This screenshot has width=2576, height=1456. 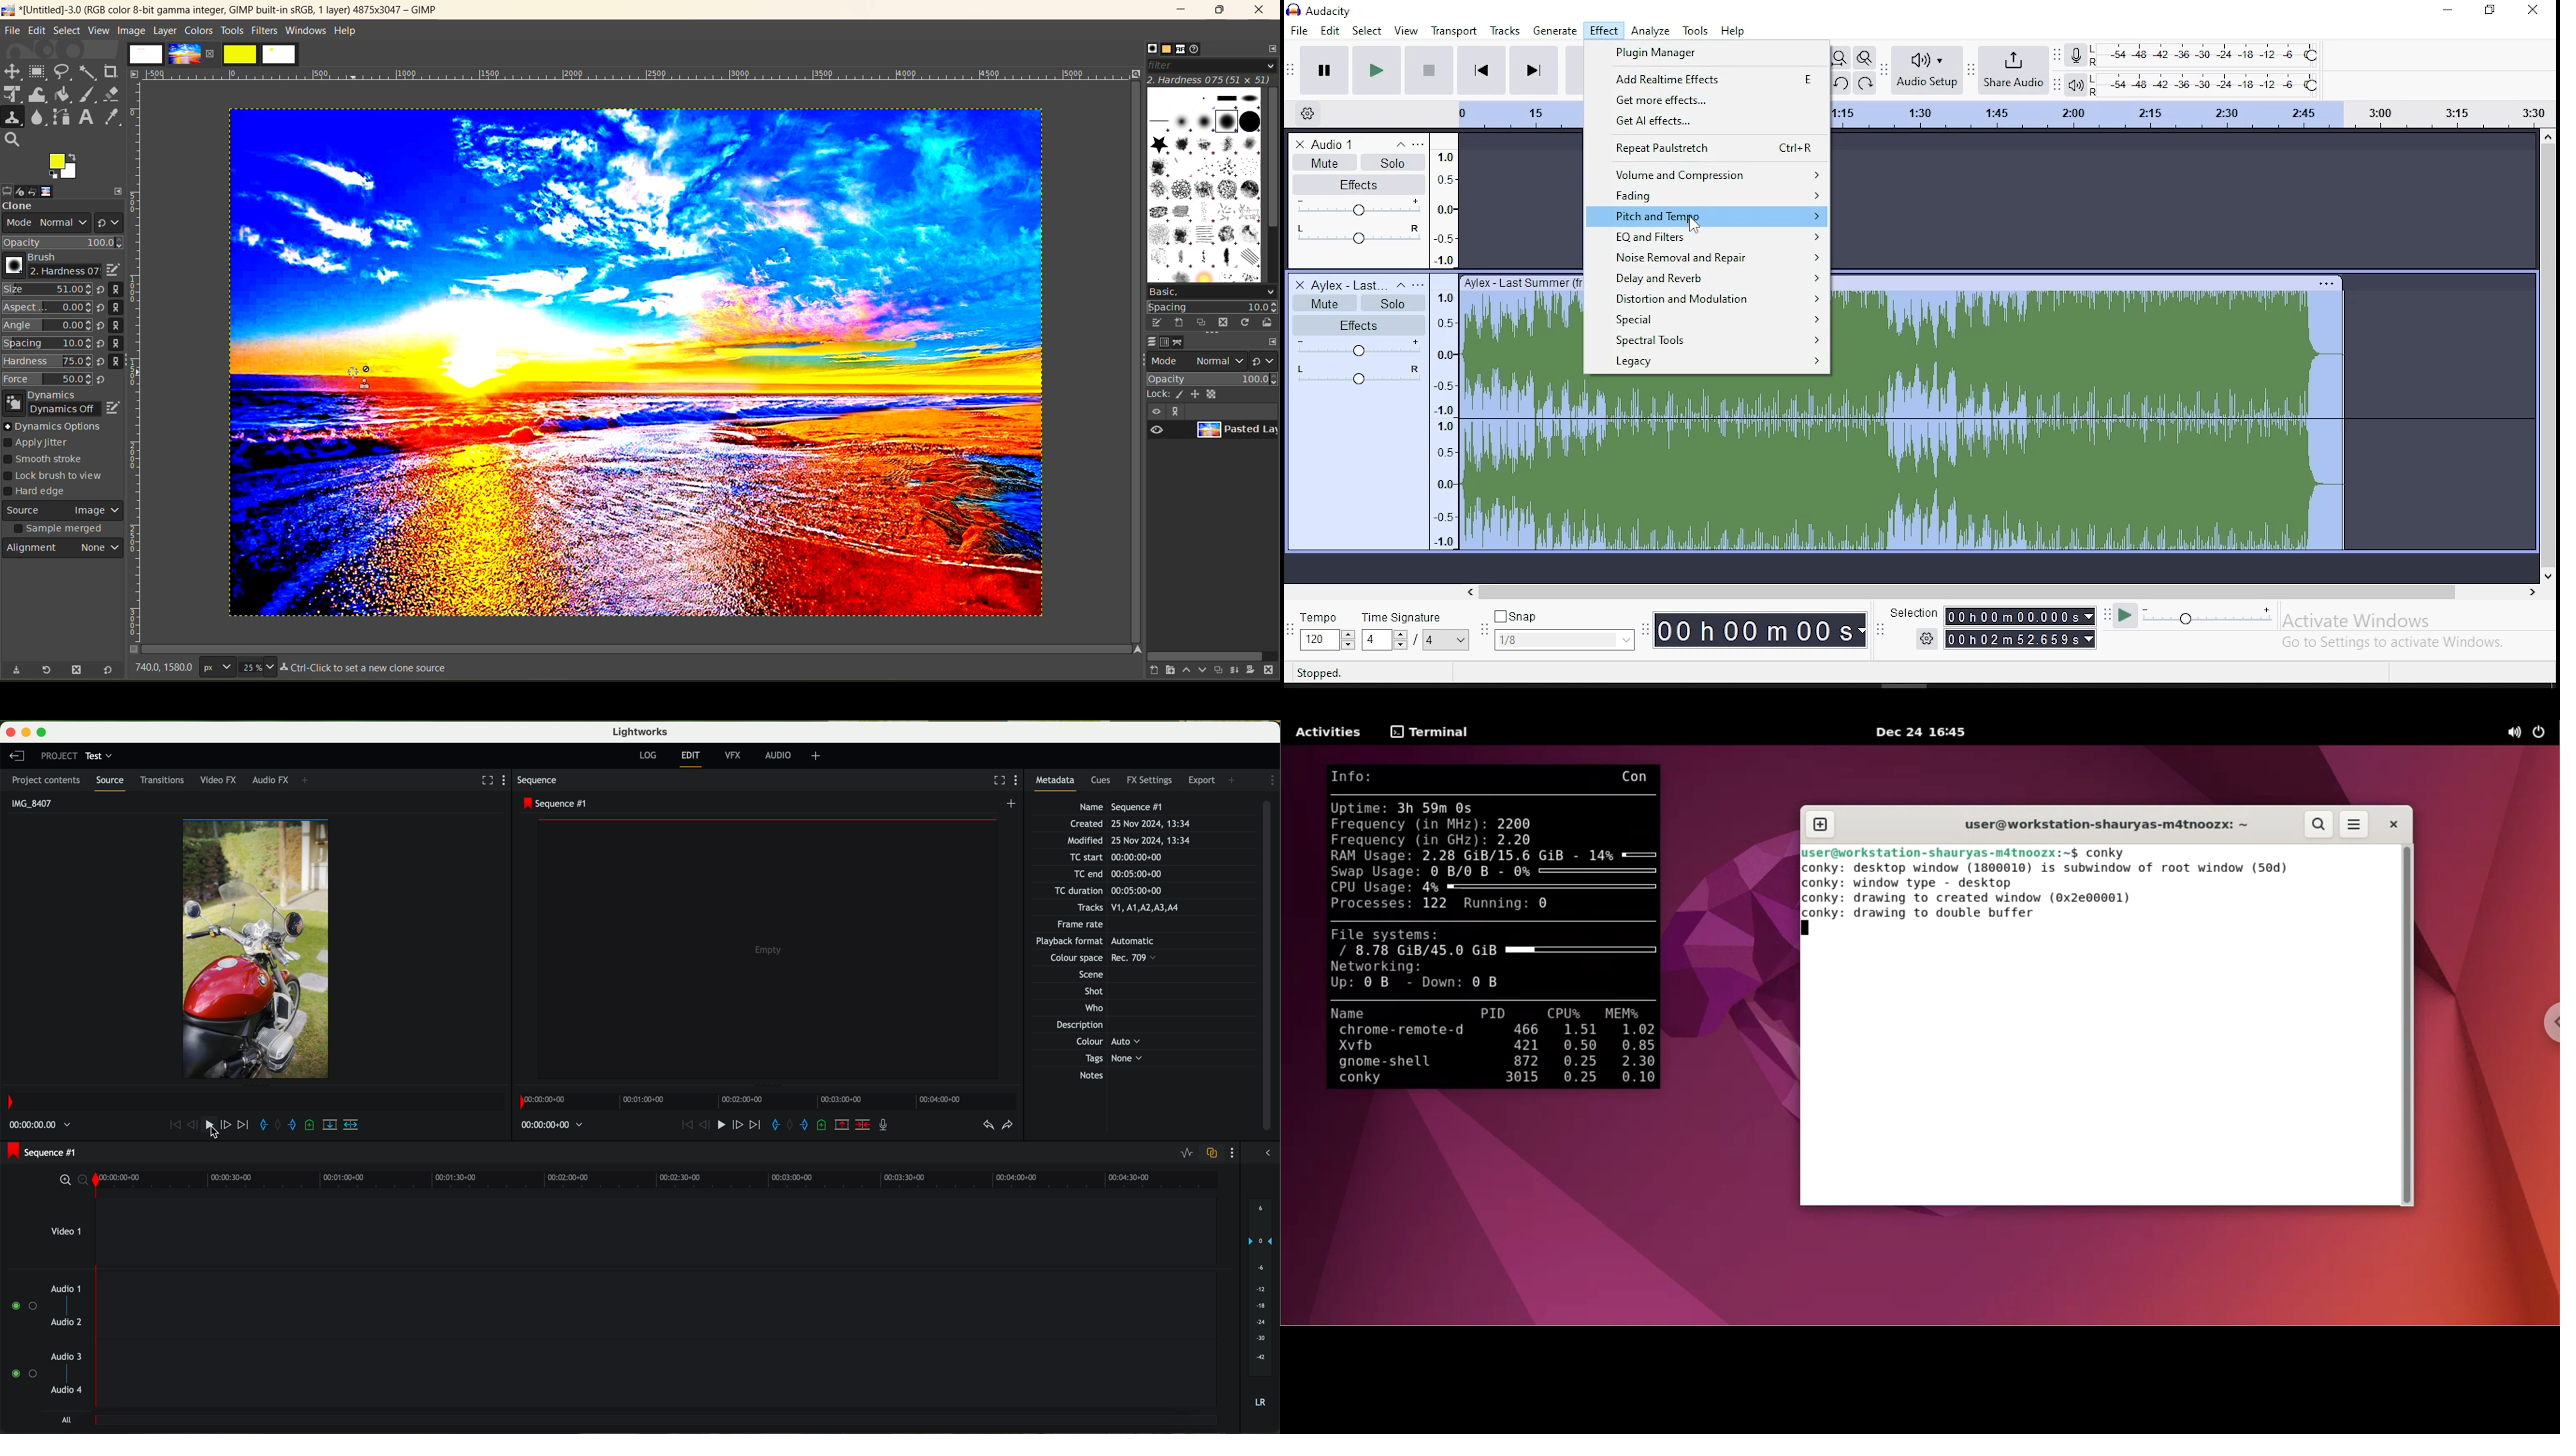 I want to click on cues, so click(x=1102, y=782).